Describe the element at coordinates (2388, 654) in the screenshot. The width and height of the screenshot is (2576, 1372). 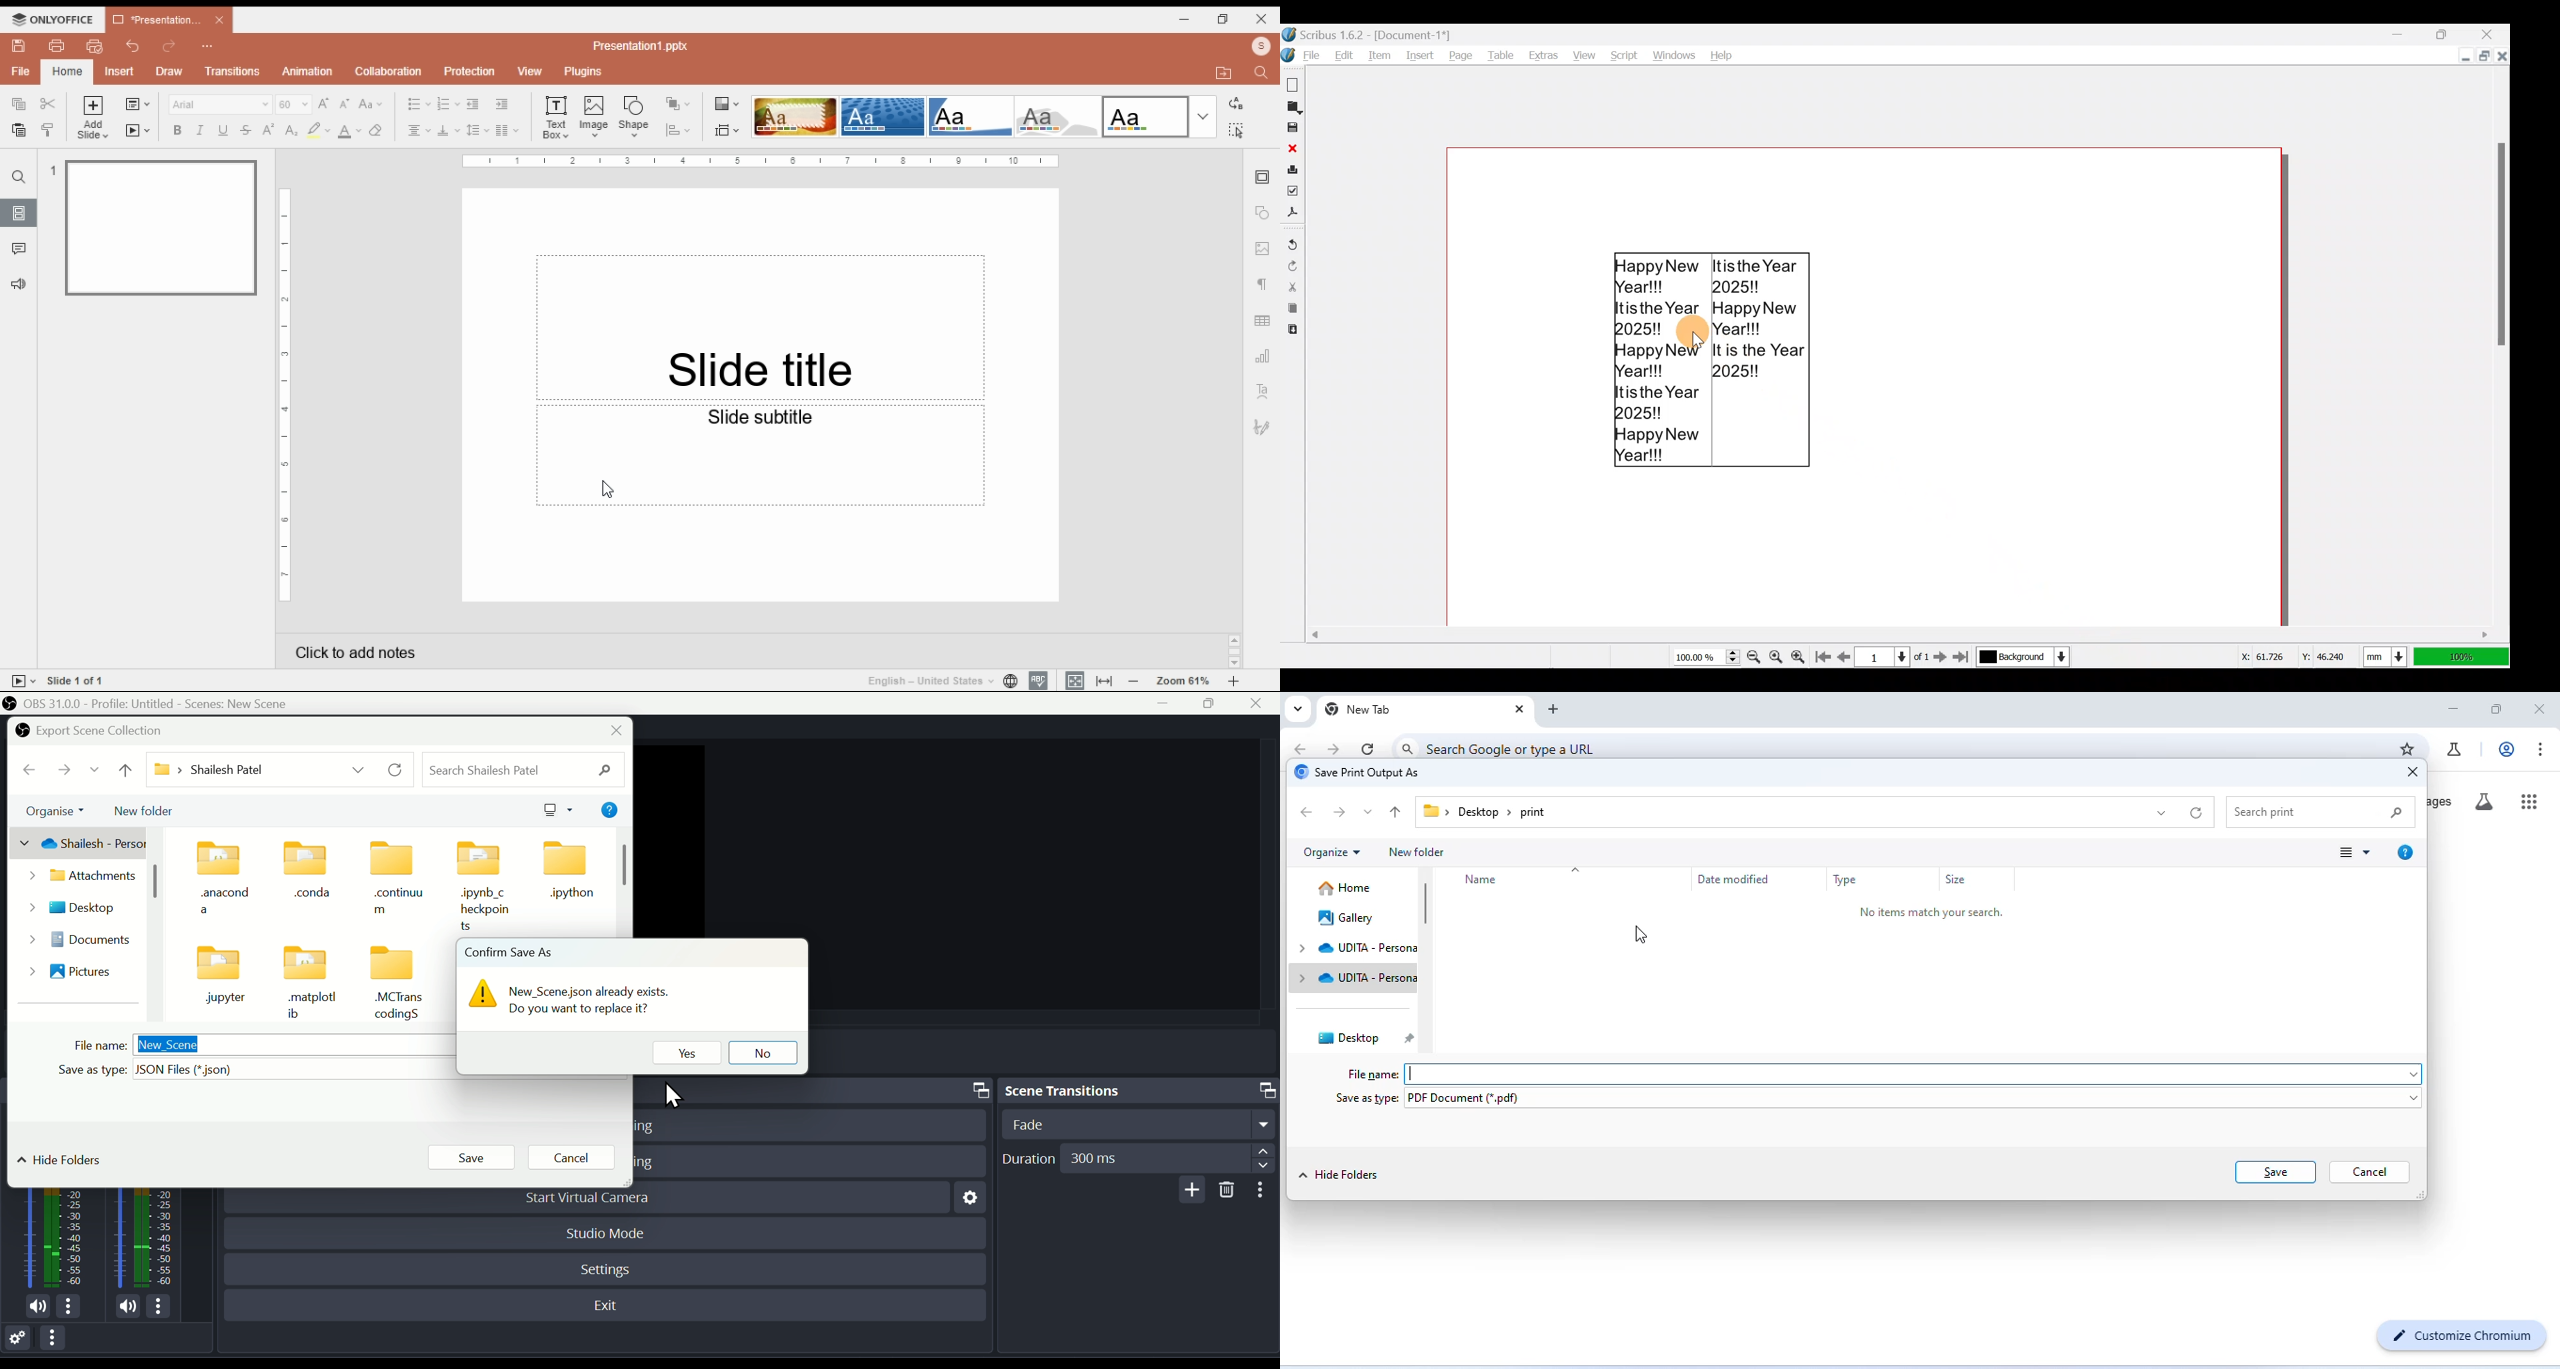
I see `Select current units` at that location.